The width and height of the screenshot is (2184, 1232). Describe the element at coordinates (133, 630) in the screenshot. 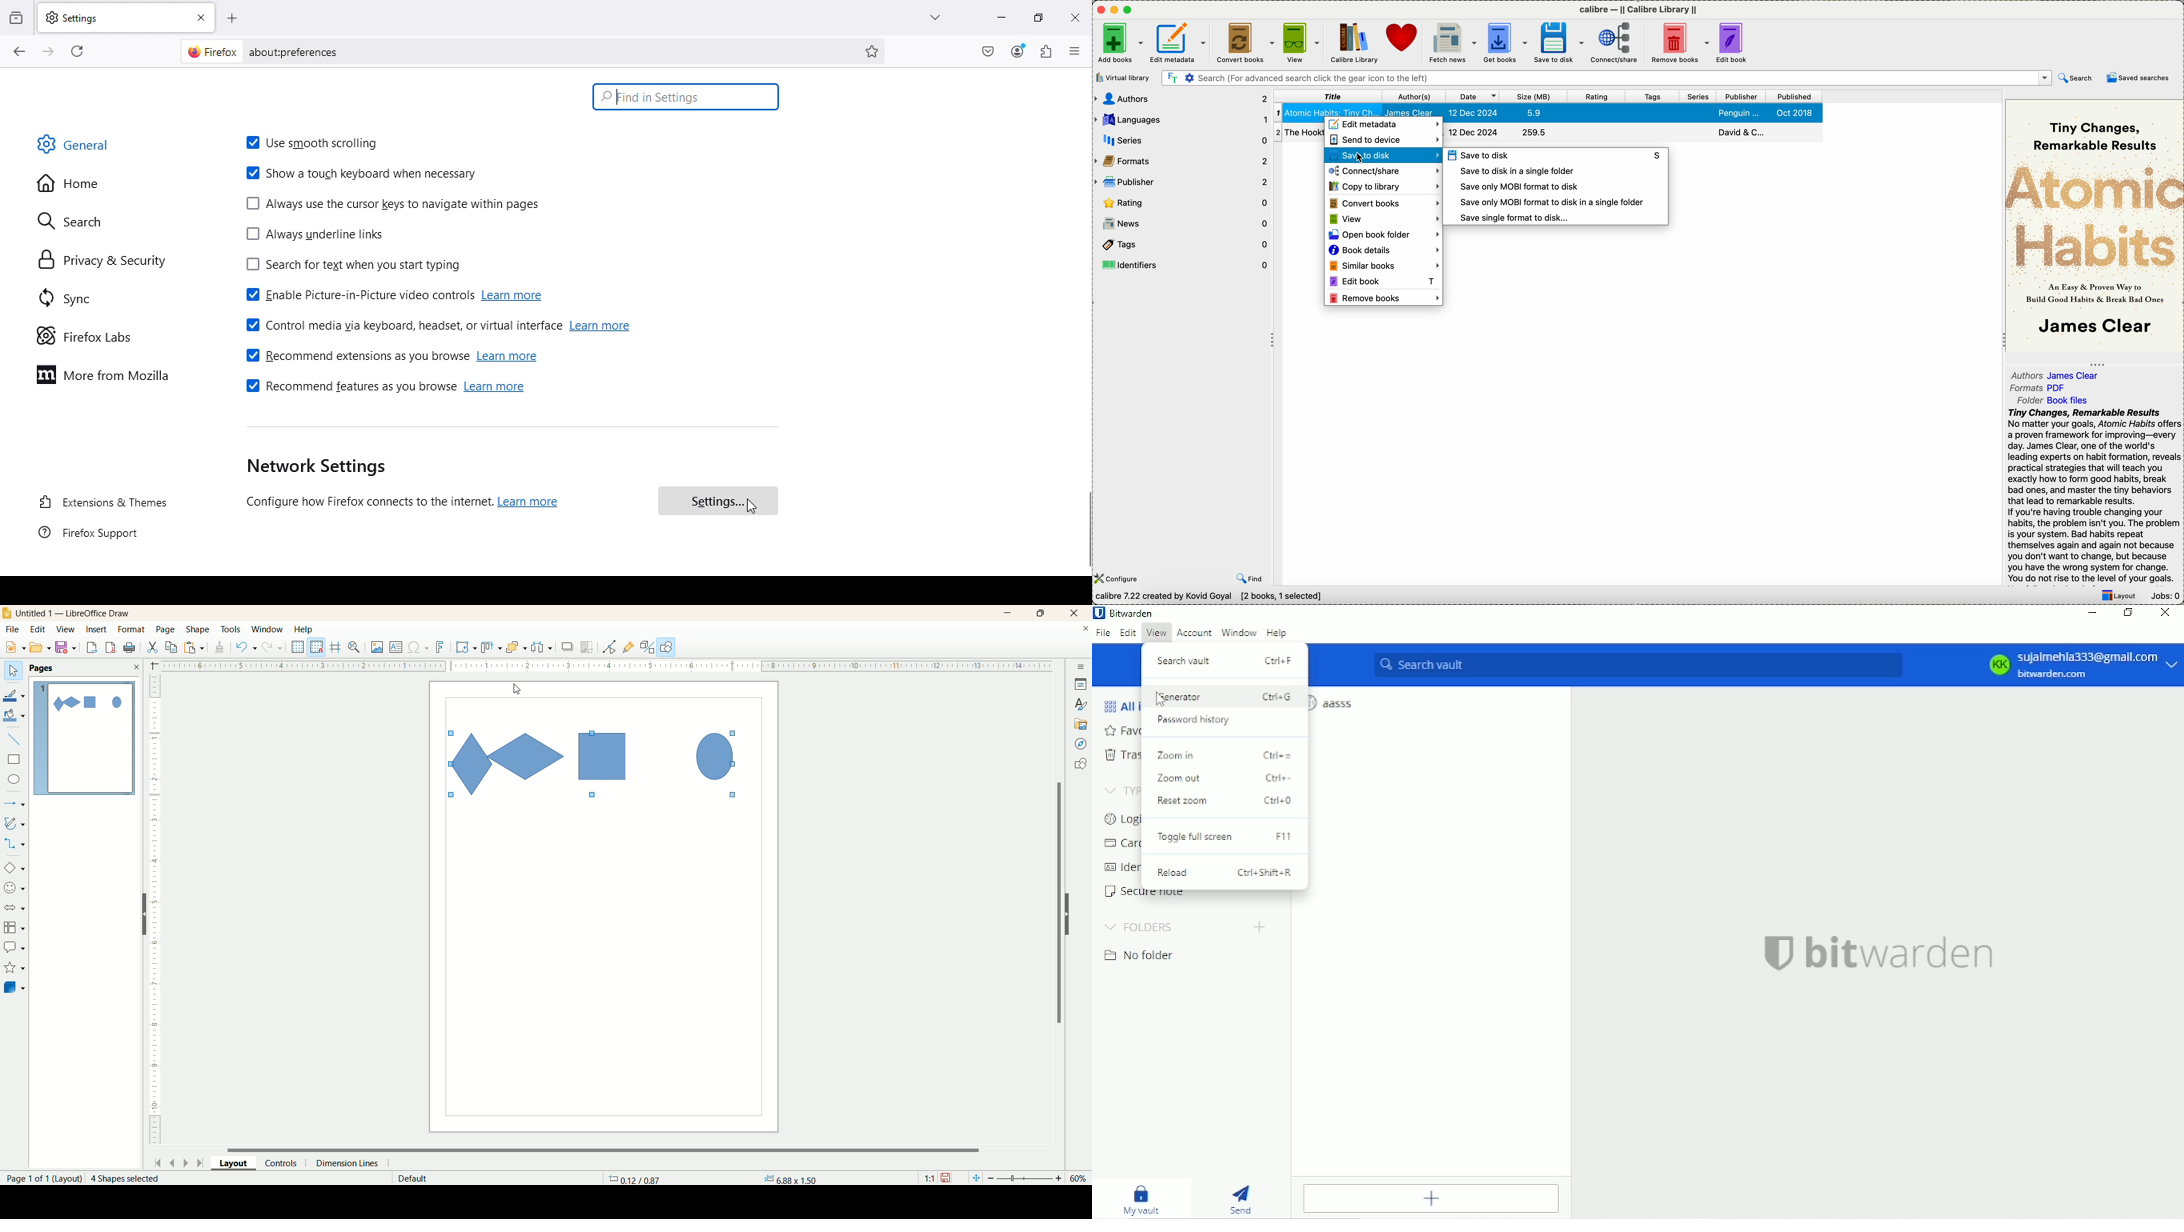

I see `format` at that location.